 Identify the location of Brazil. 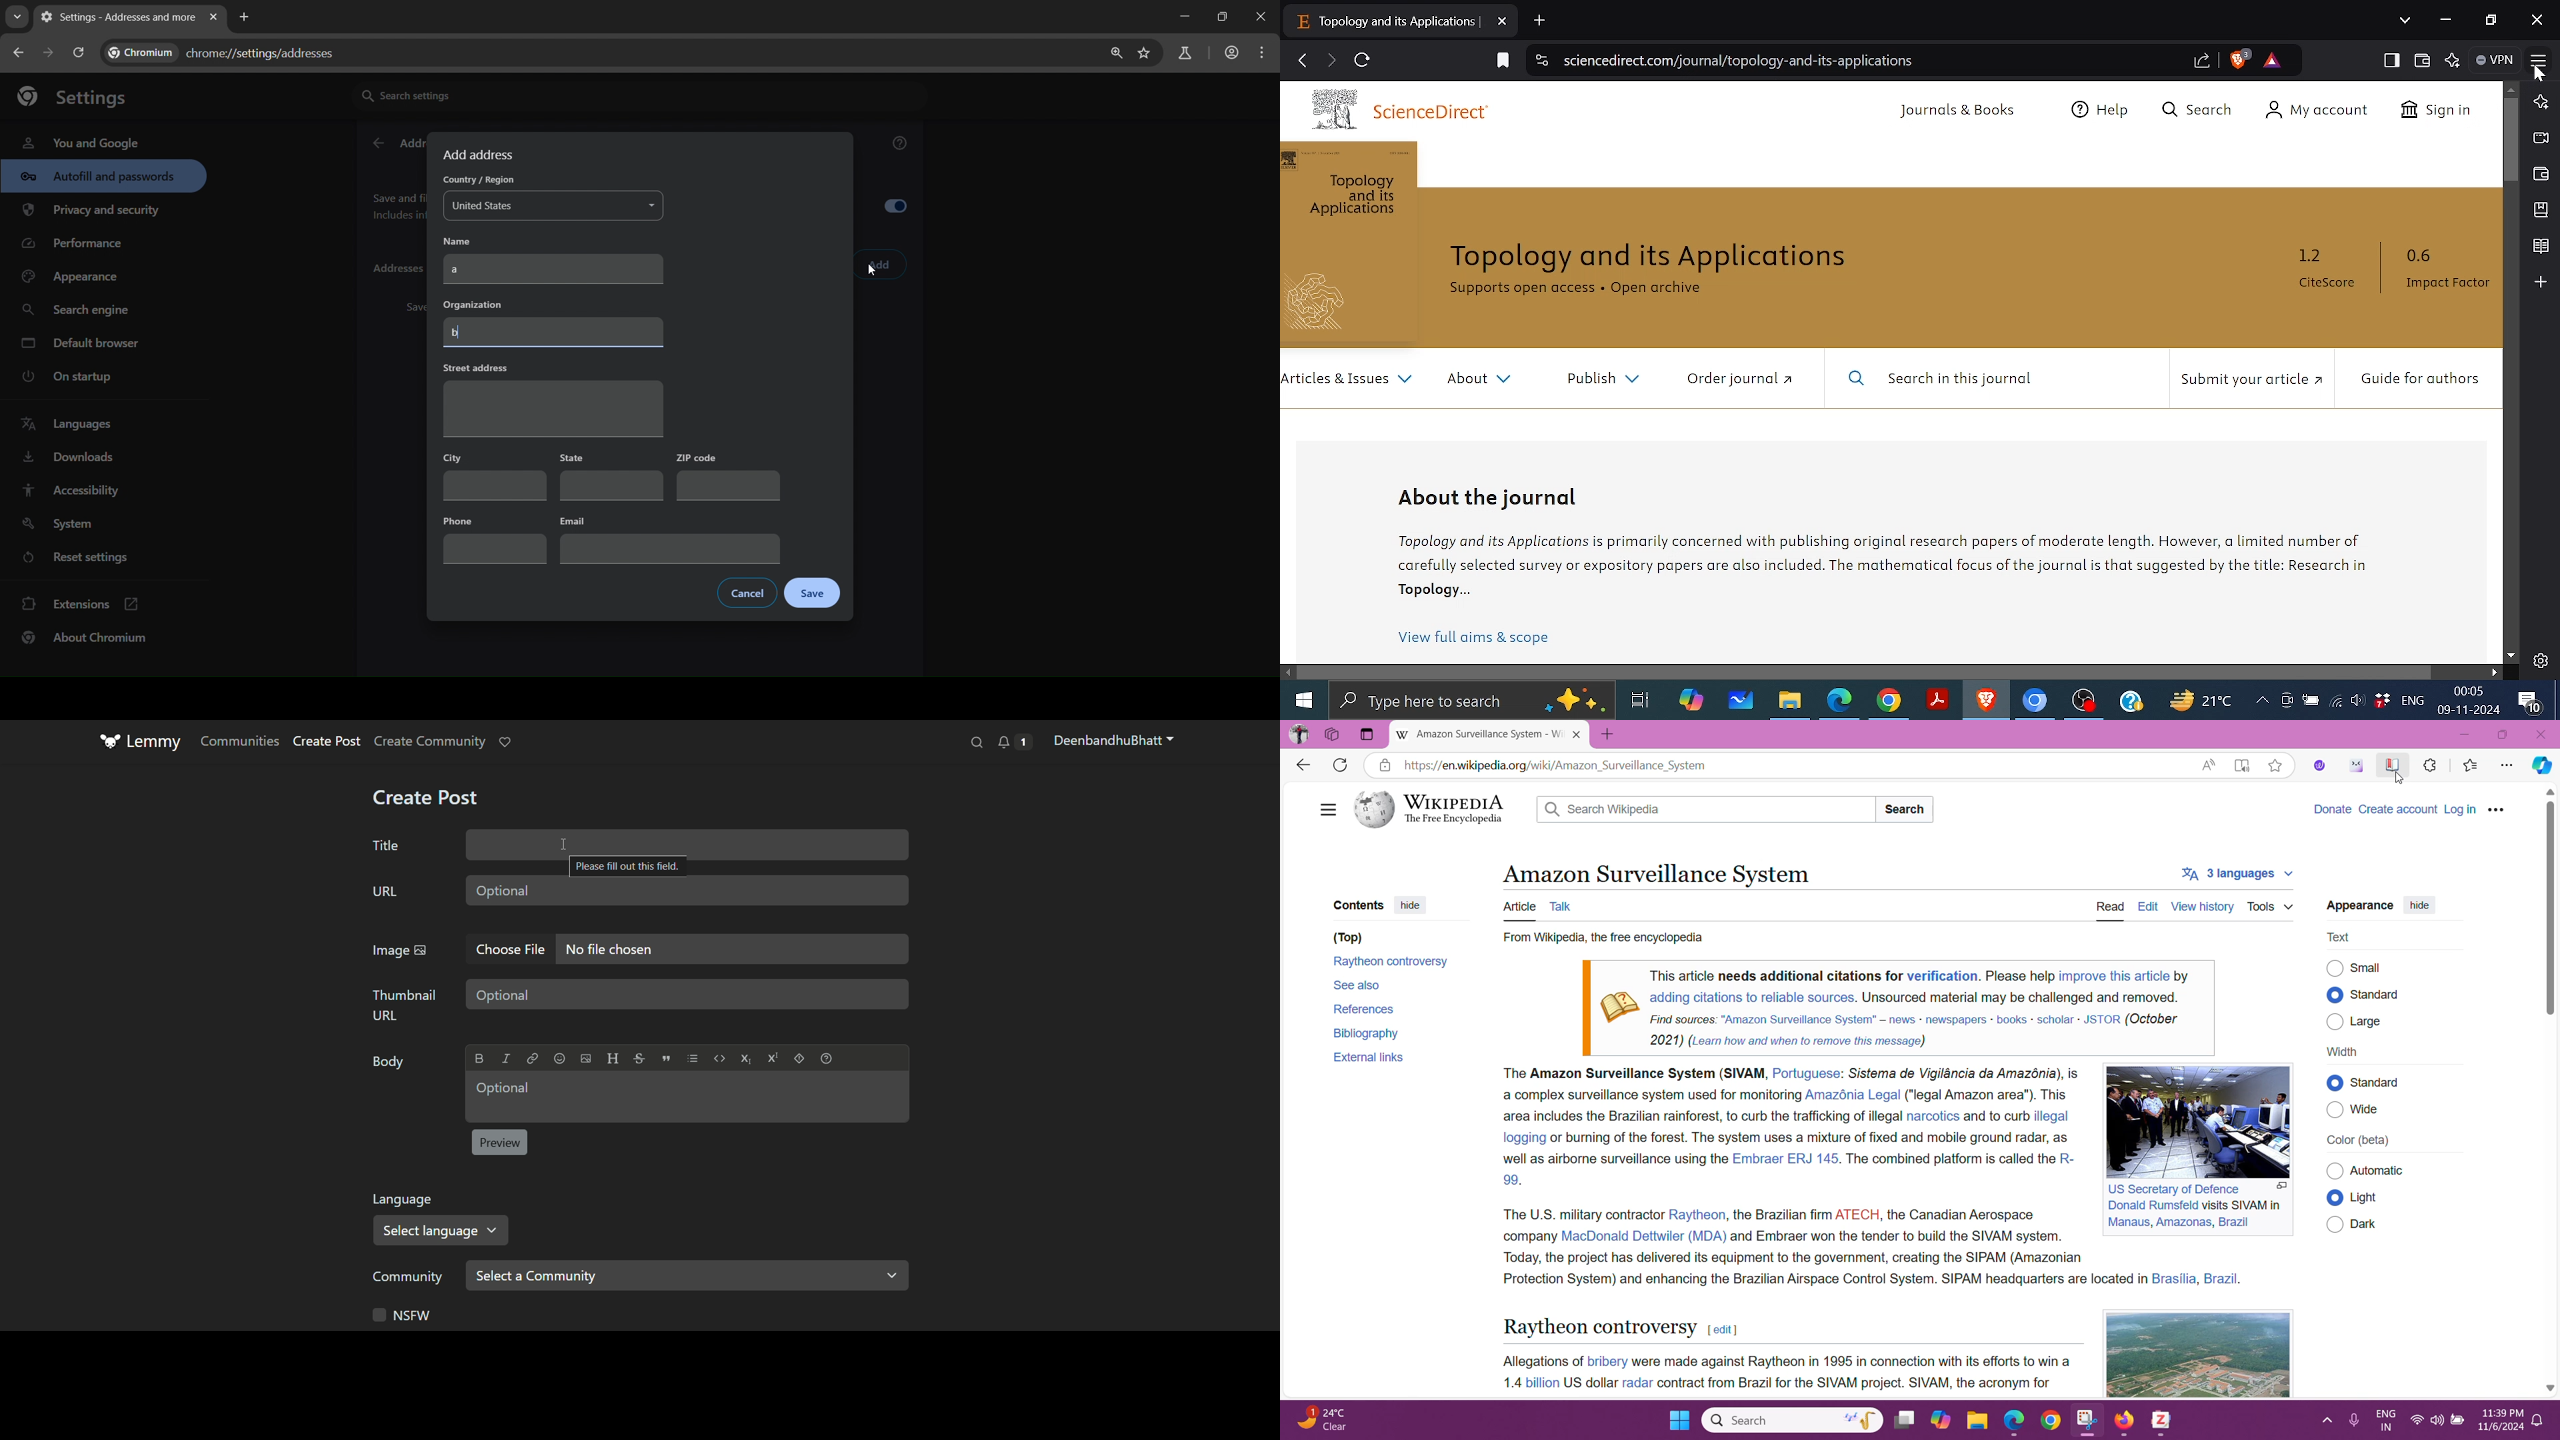
(2233, 1222).